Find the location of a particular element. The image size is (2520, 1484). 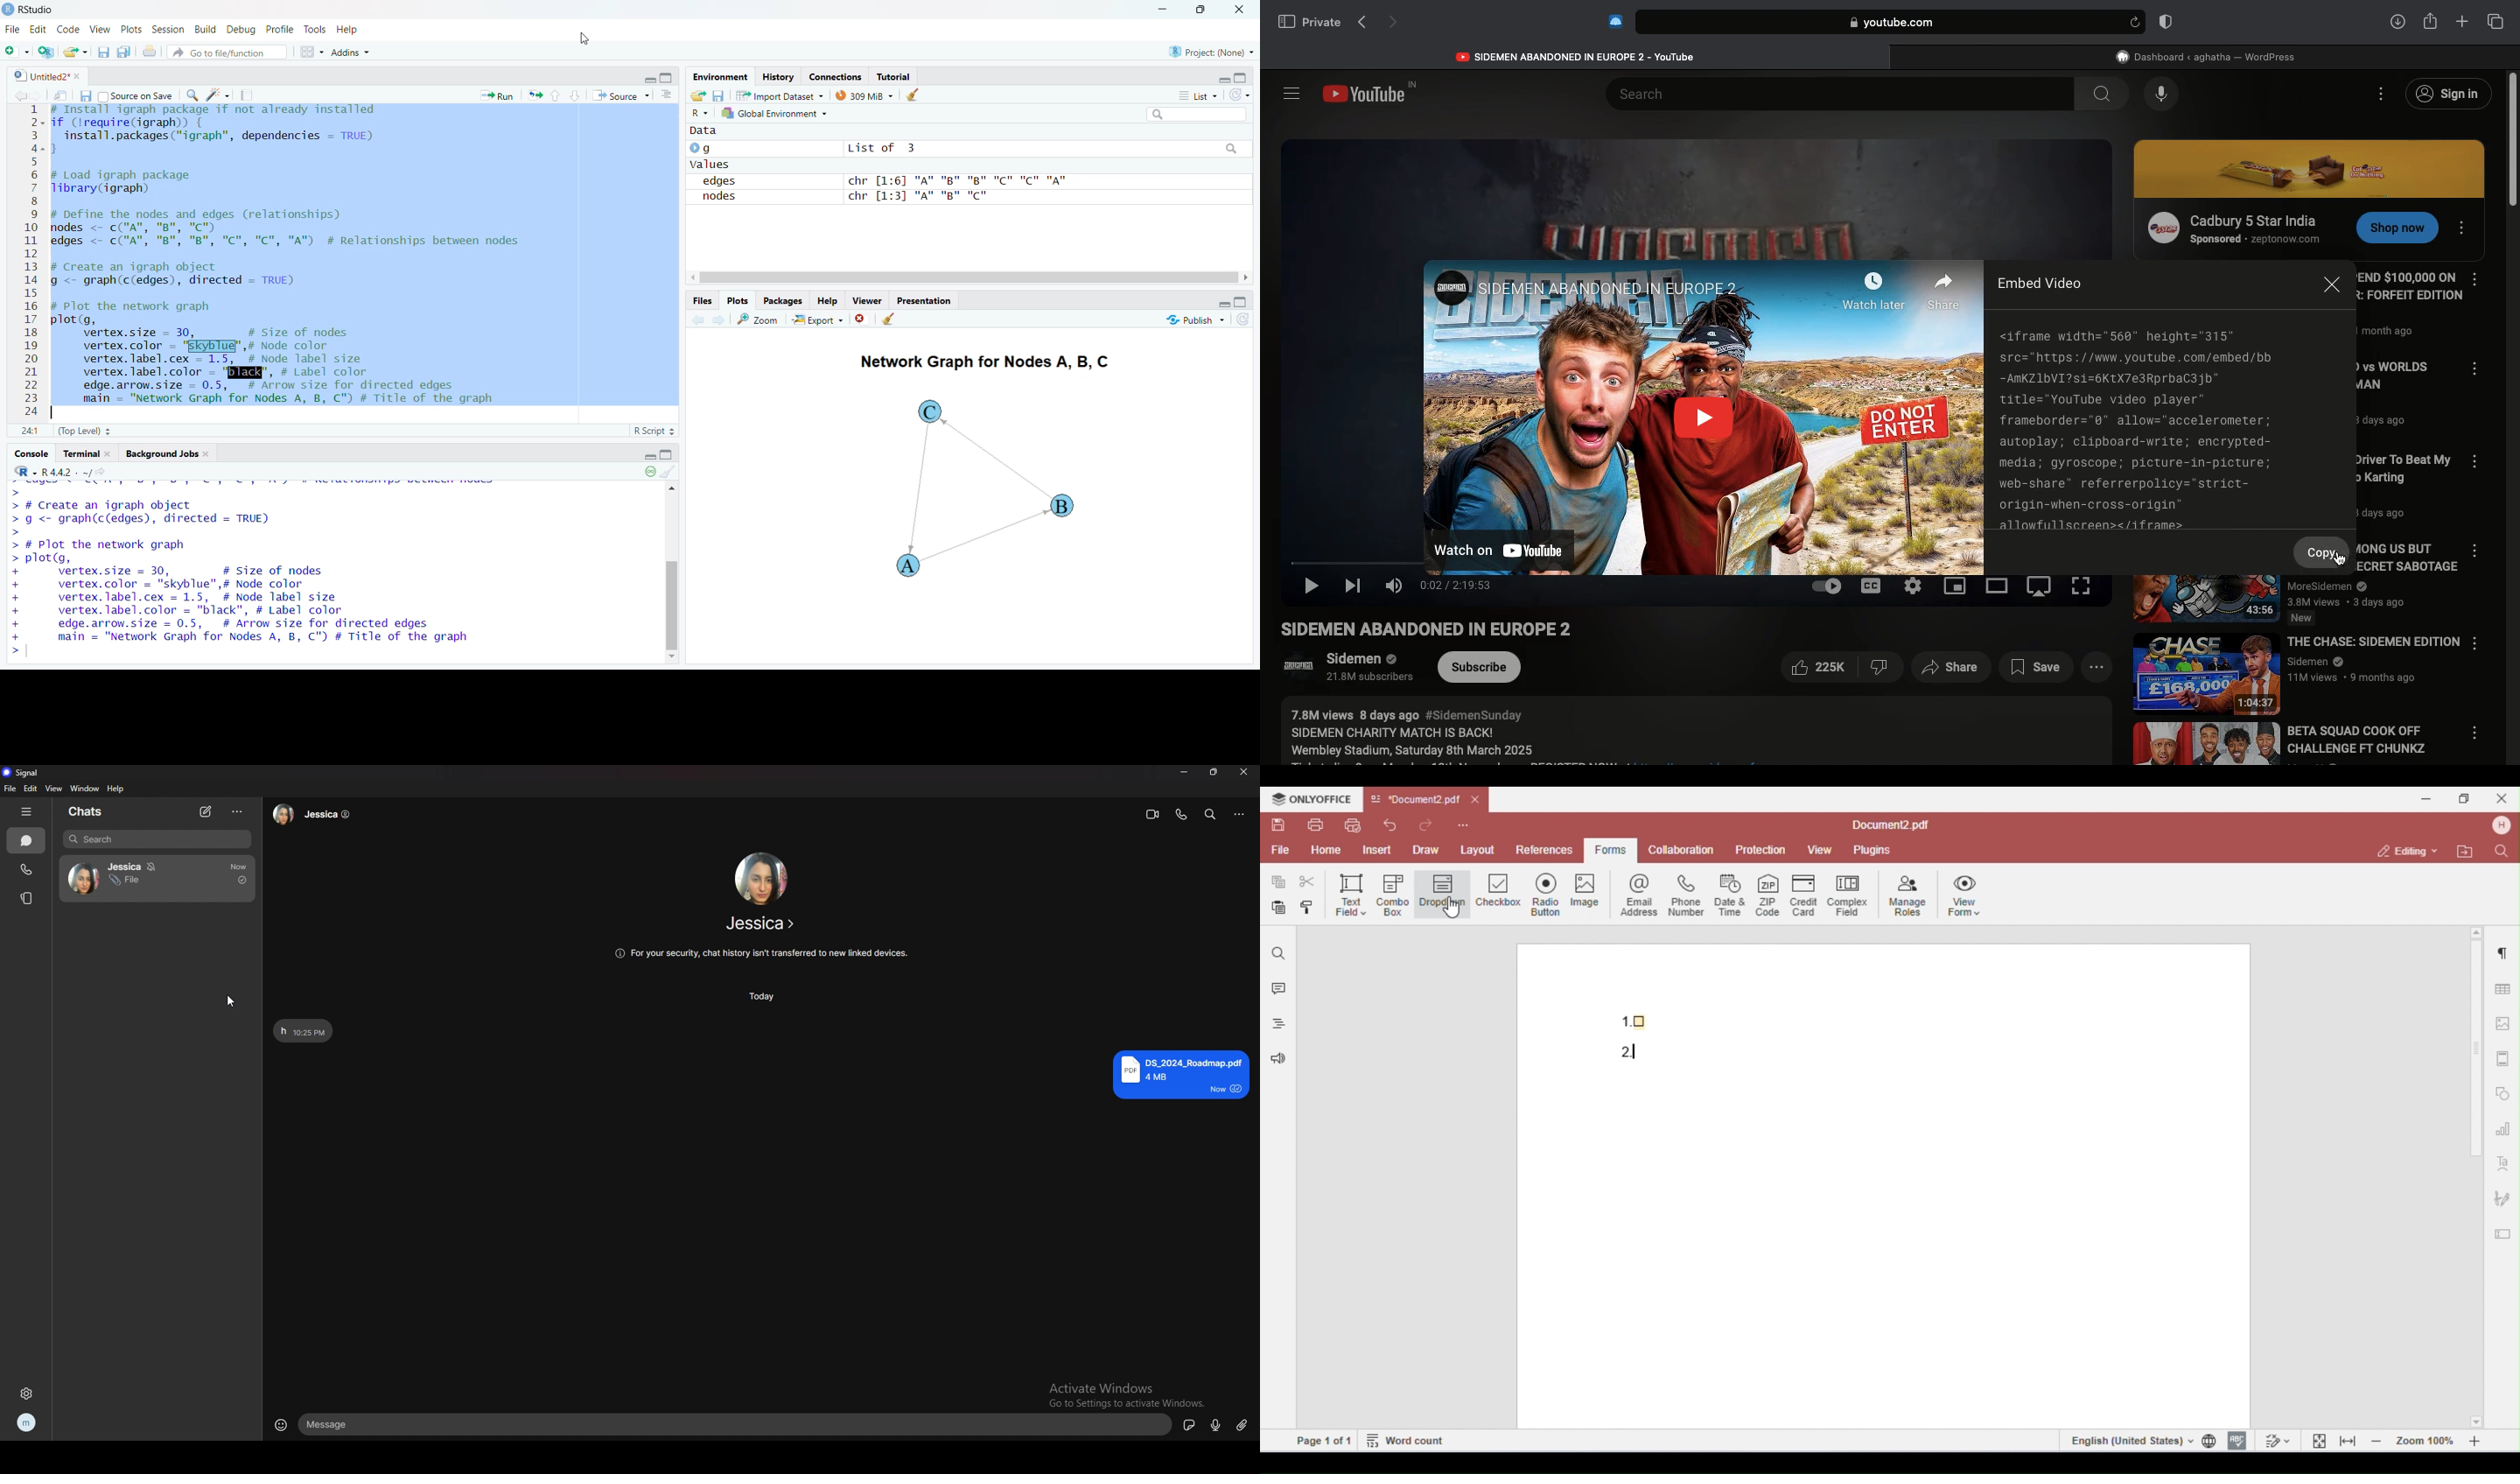

Sidebar is located at coordinates (1291, 93).